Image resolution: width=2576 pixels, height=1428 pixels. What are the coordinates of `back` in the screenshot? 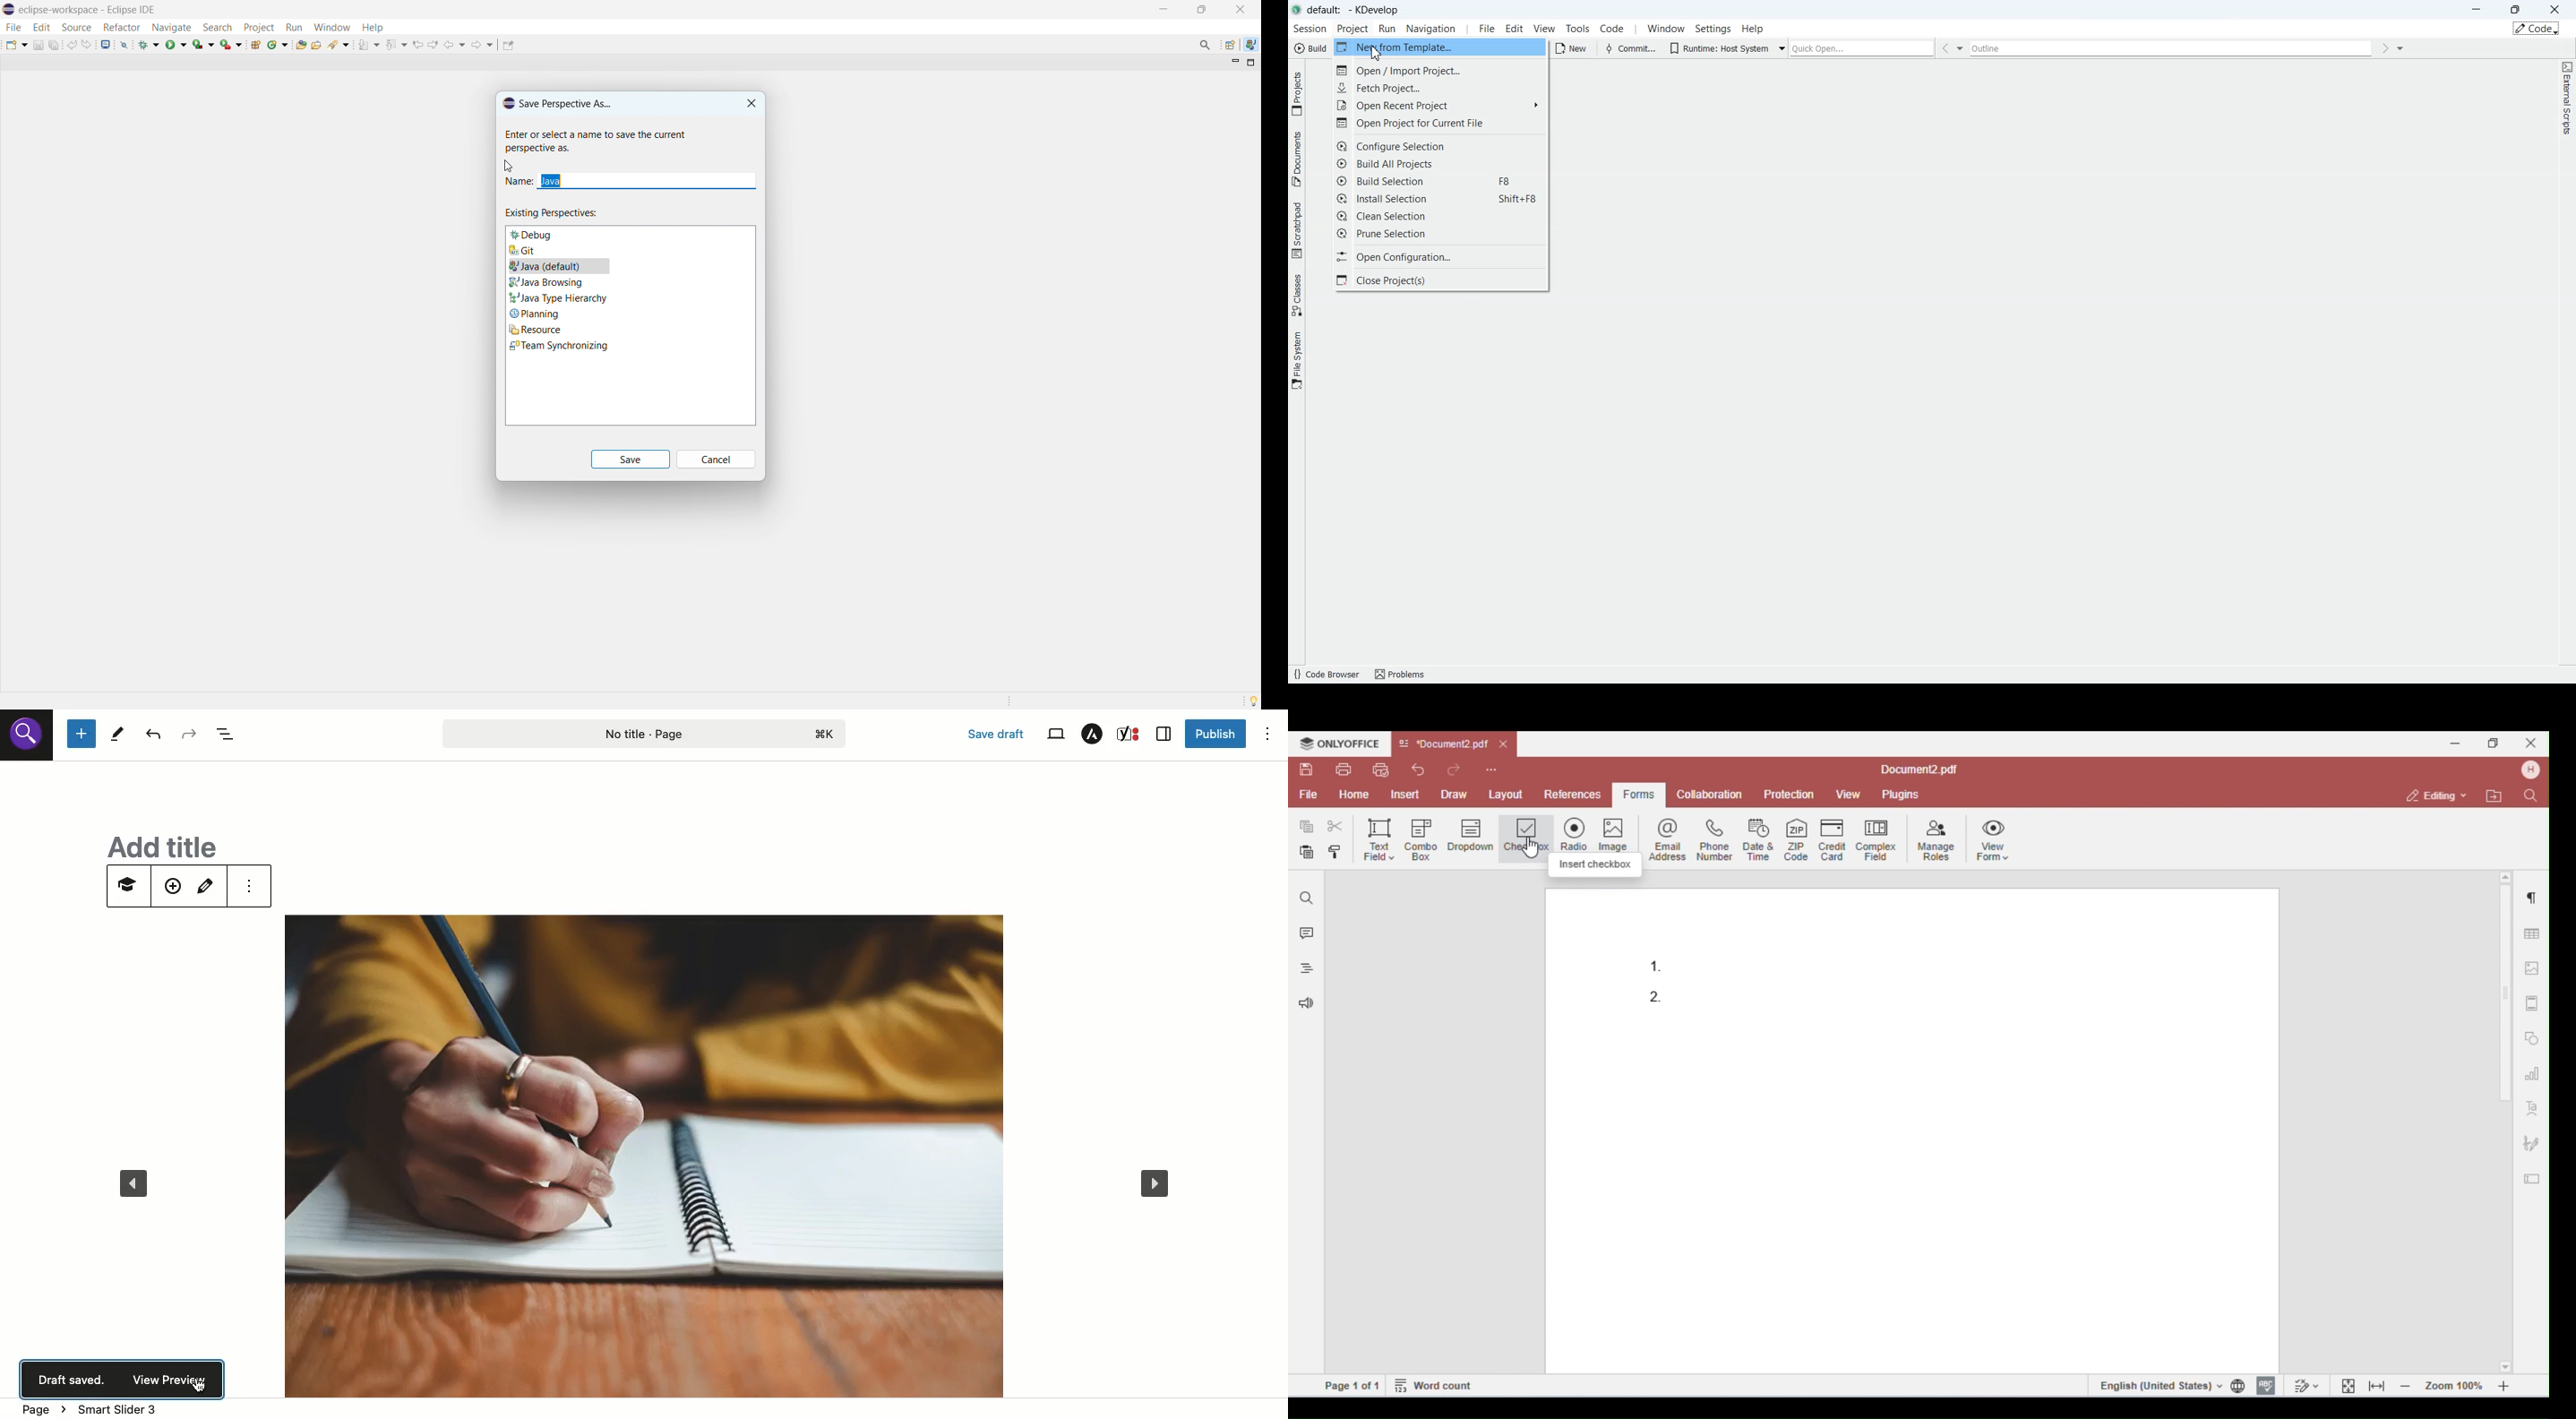 It's located at (455, 45).